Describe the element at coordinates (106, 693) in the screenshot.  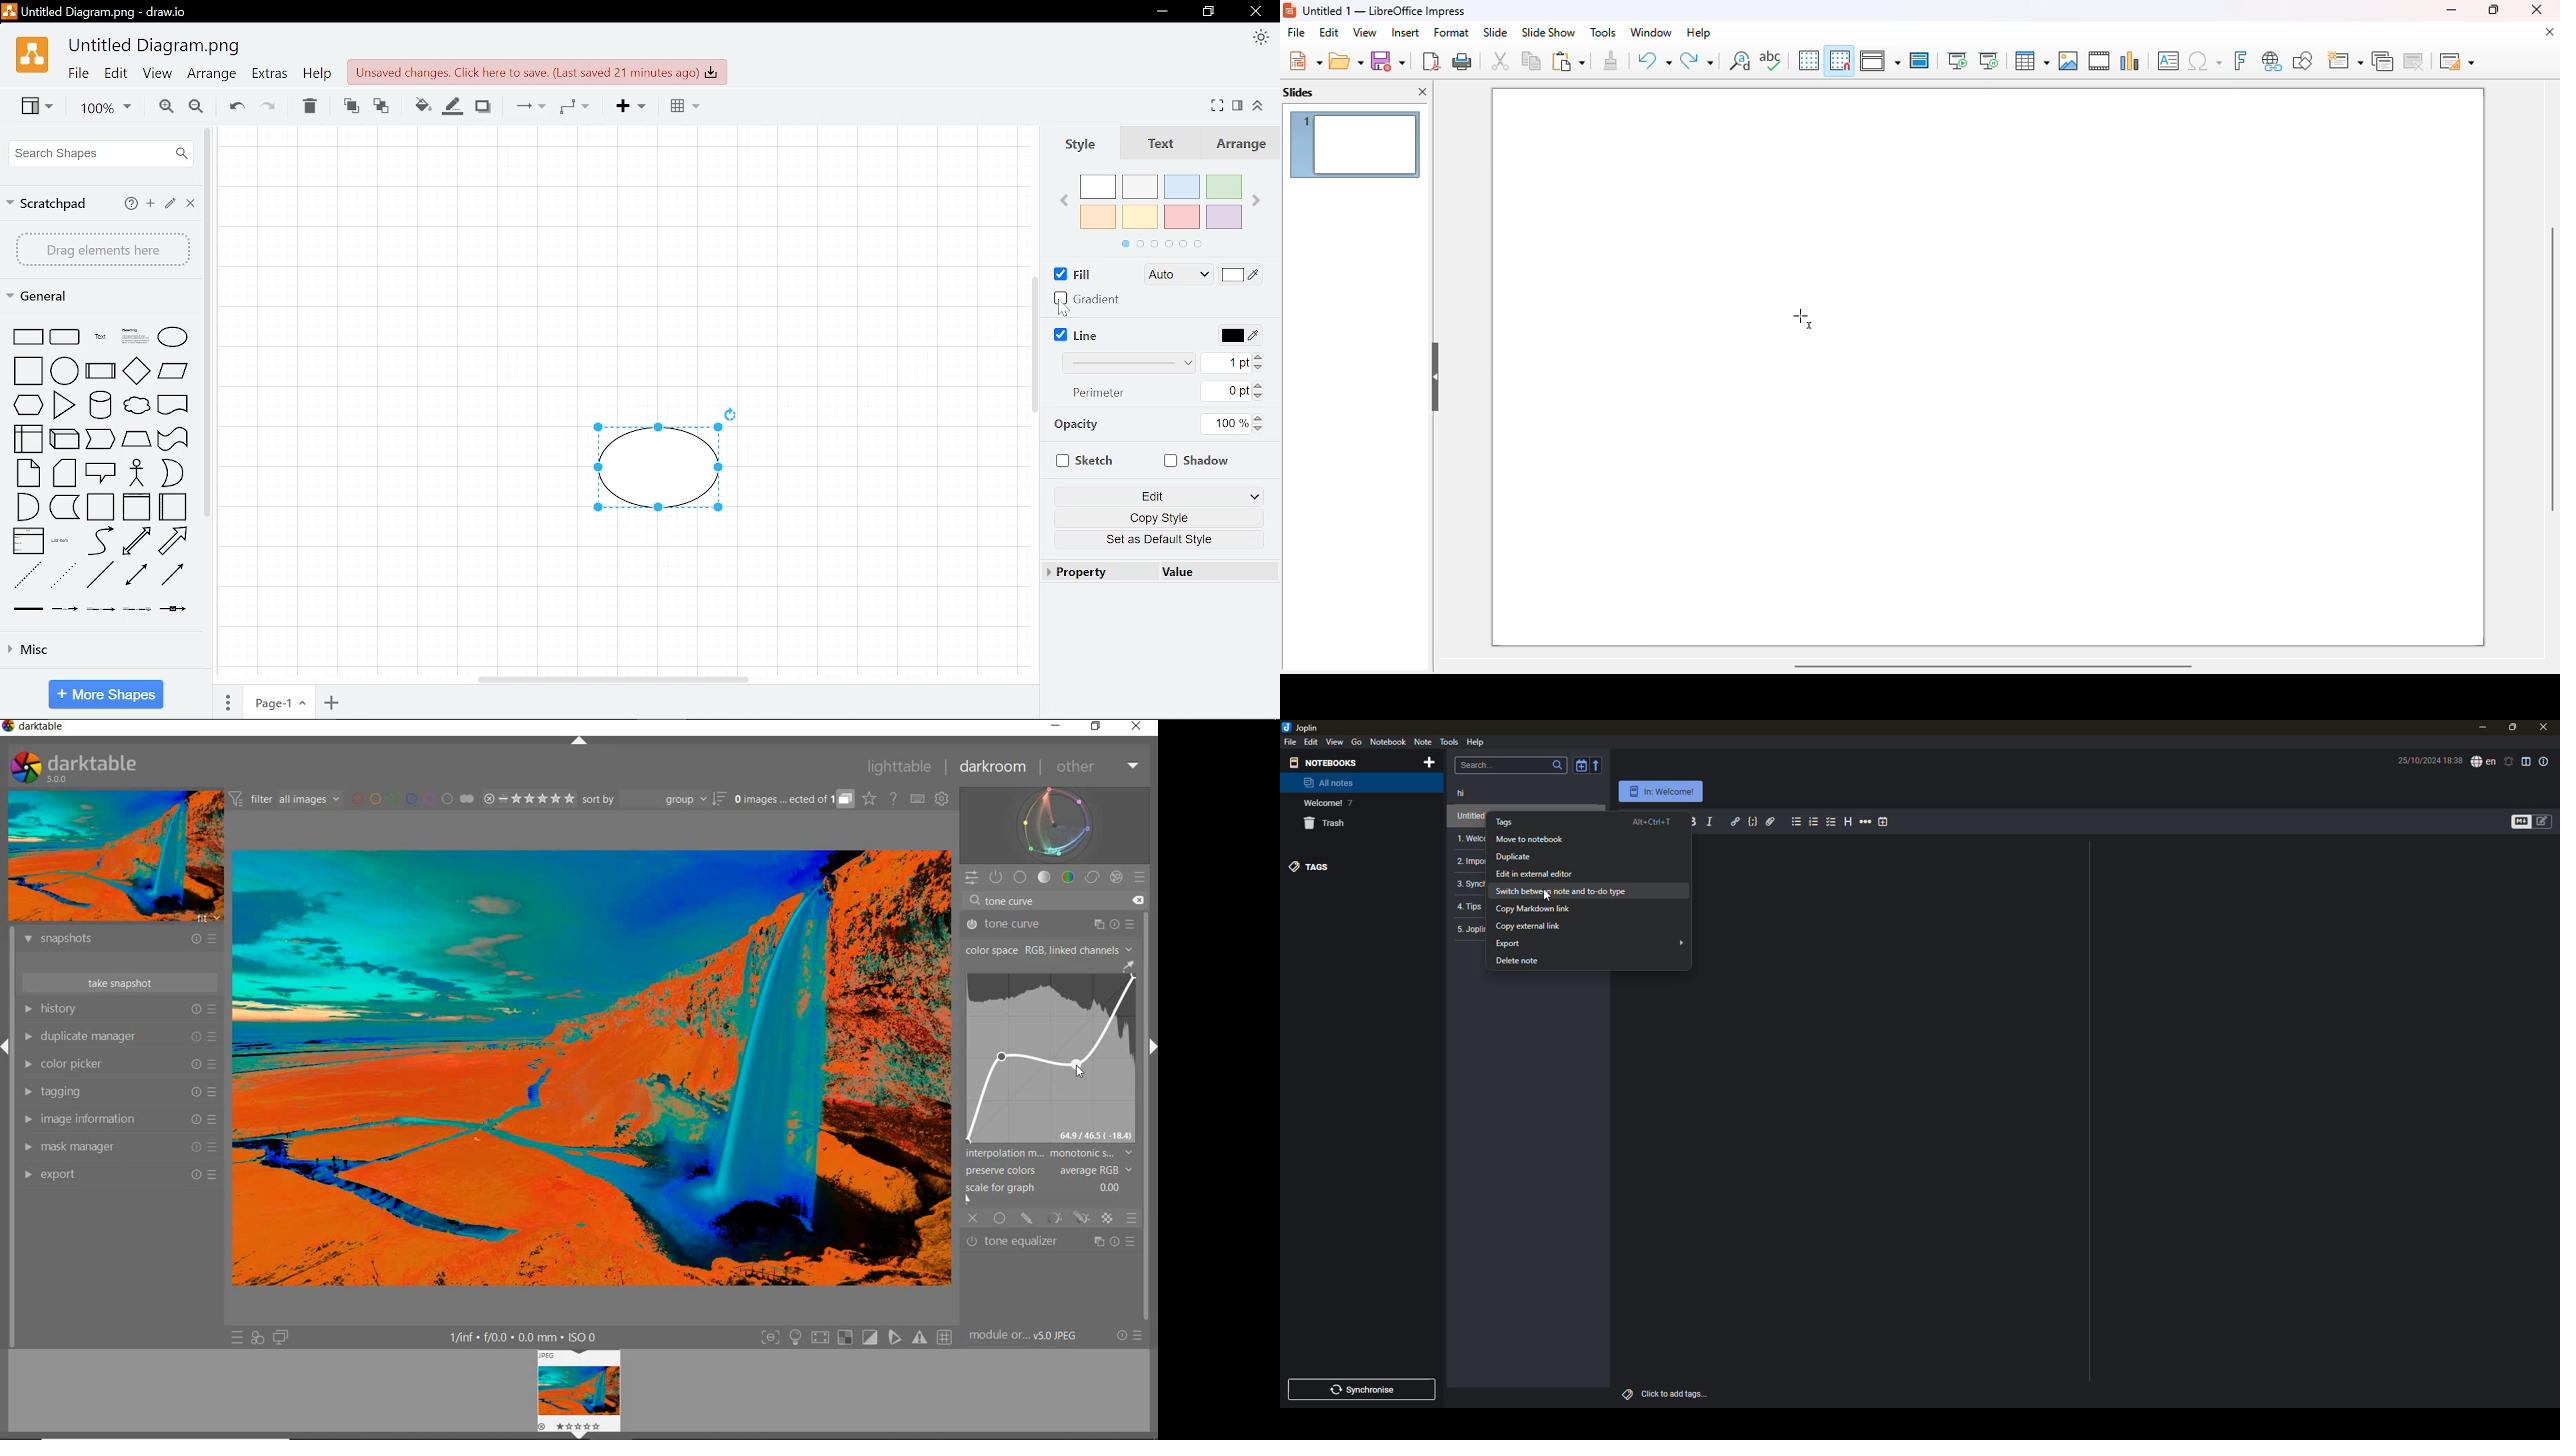
I see `More shapes` at that location.